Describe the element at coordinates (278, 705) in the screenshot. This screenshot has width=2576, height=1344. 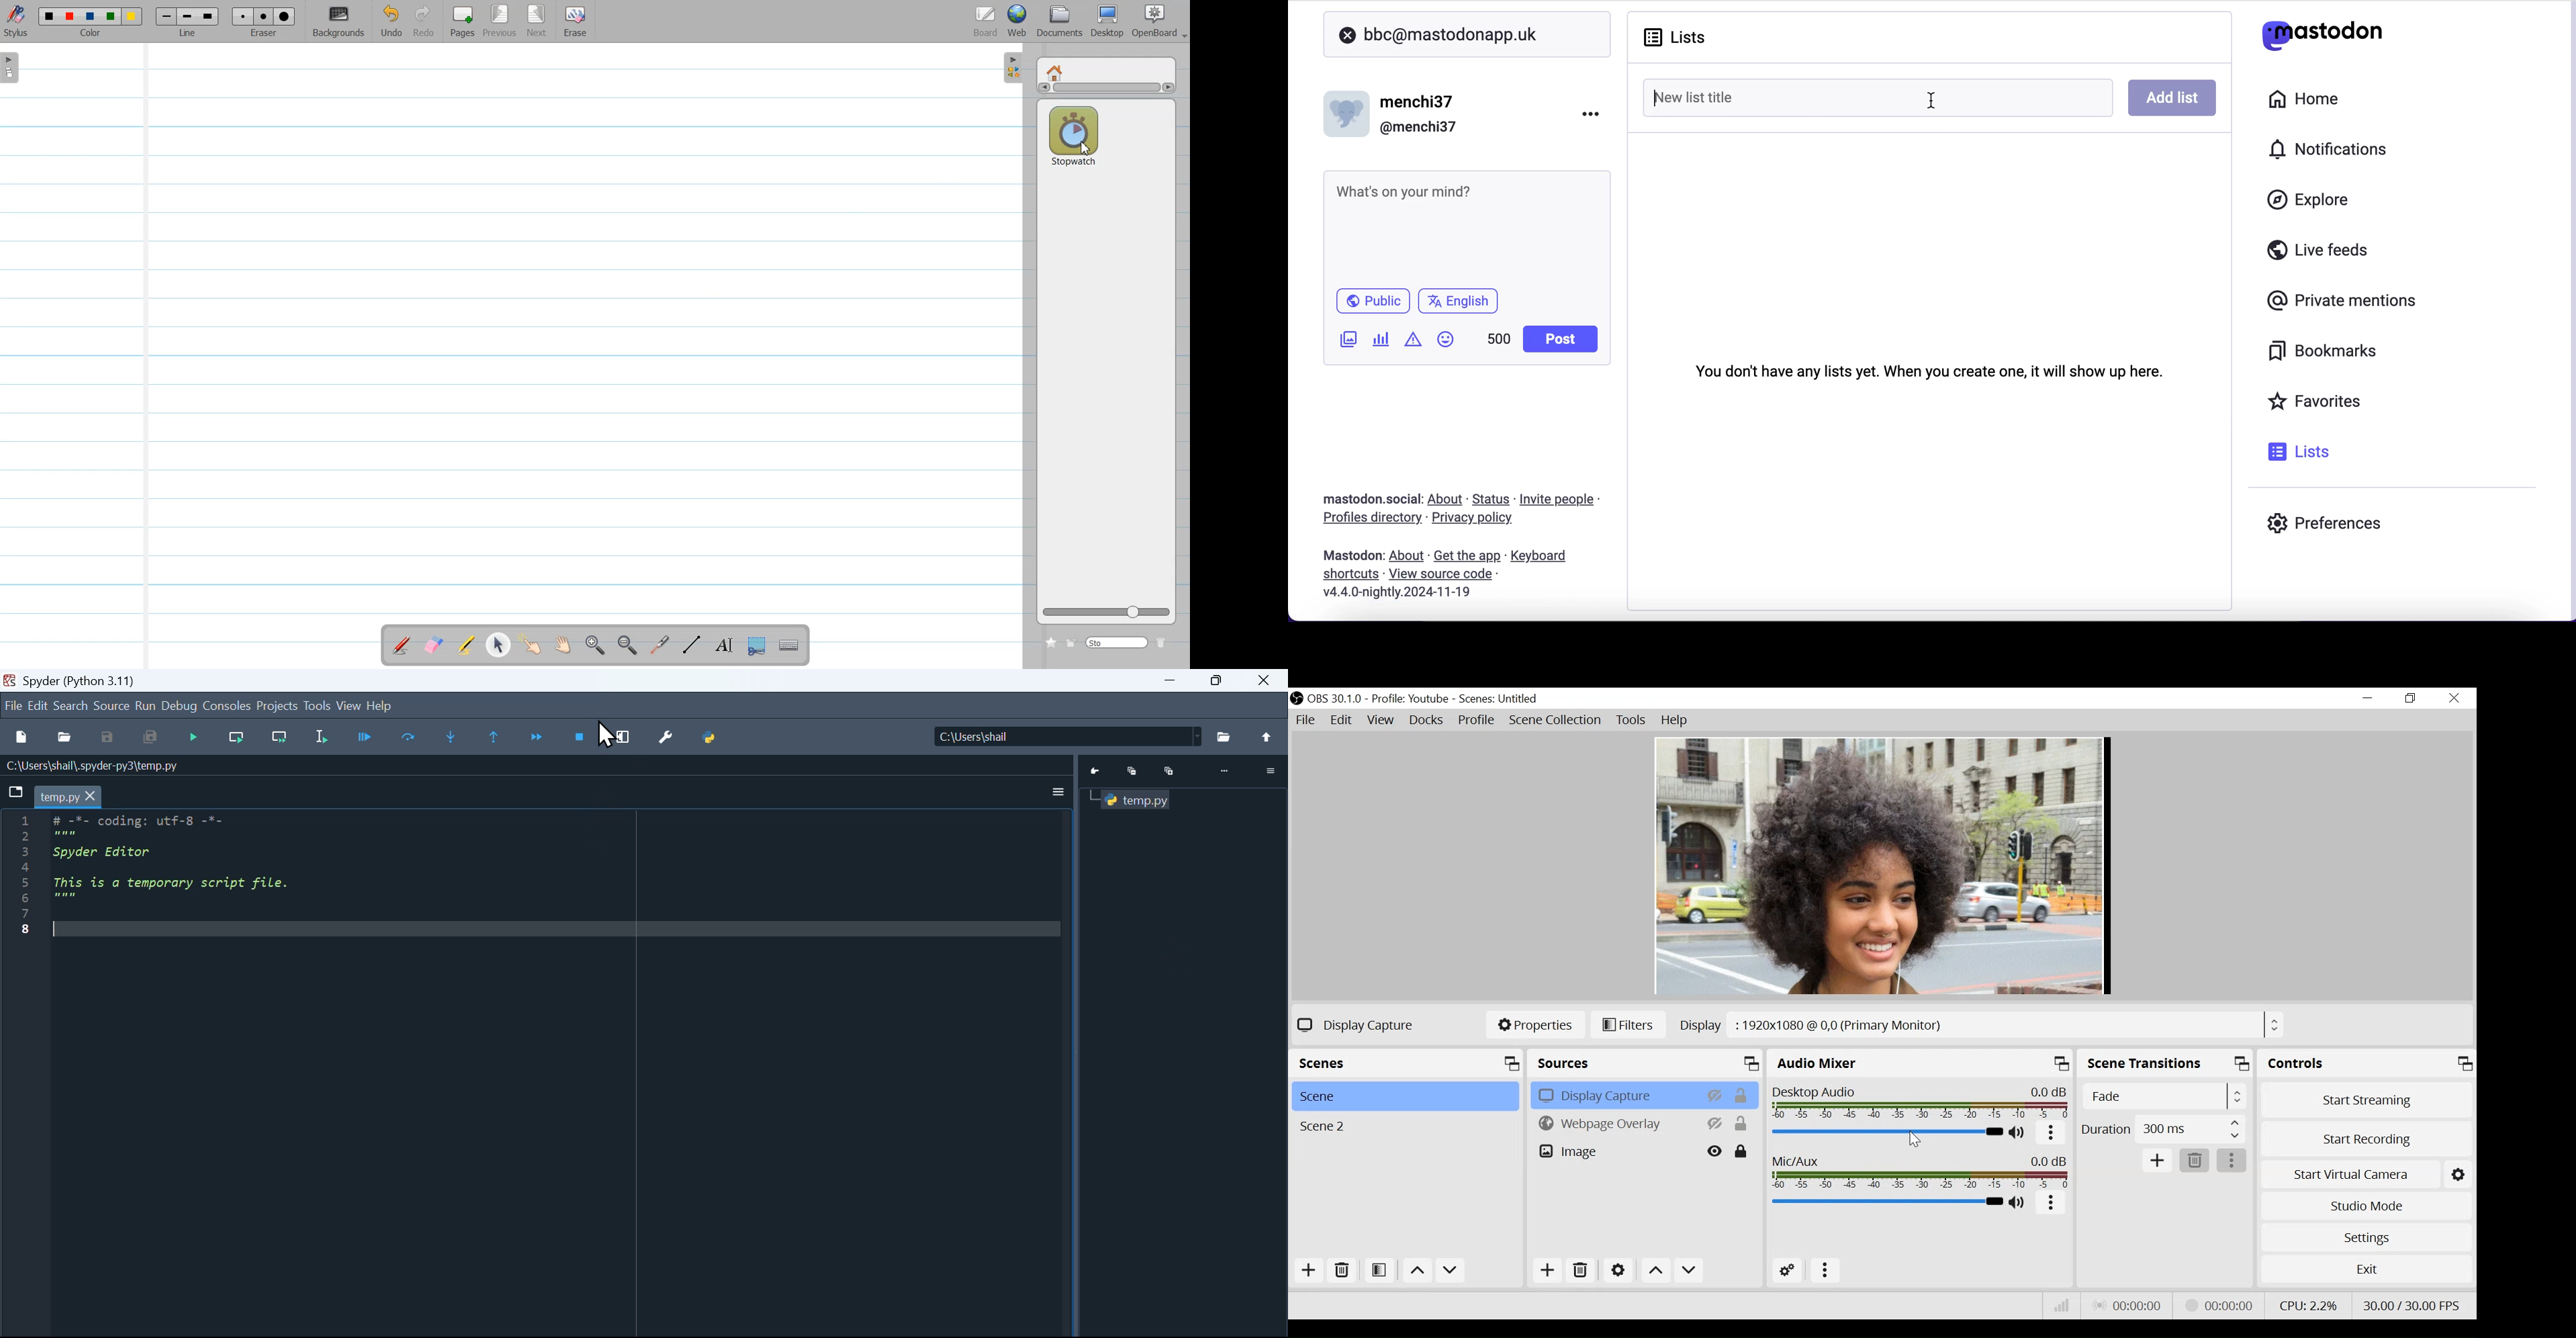
I see `Project` at that location.